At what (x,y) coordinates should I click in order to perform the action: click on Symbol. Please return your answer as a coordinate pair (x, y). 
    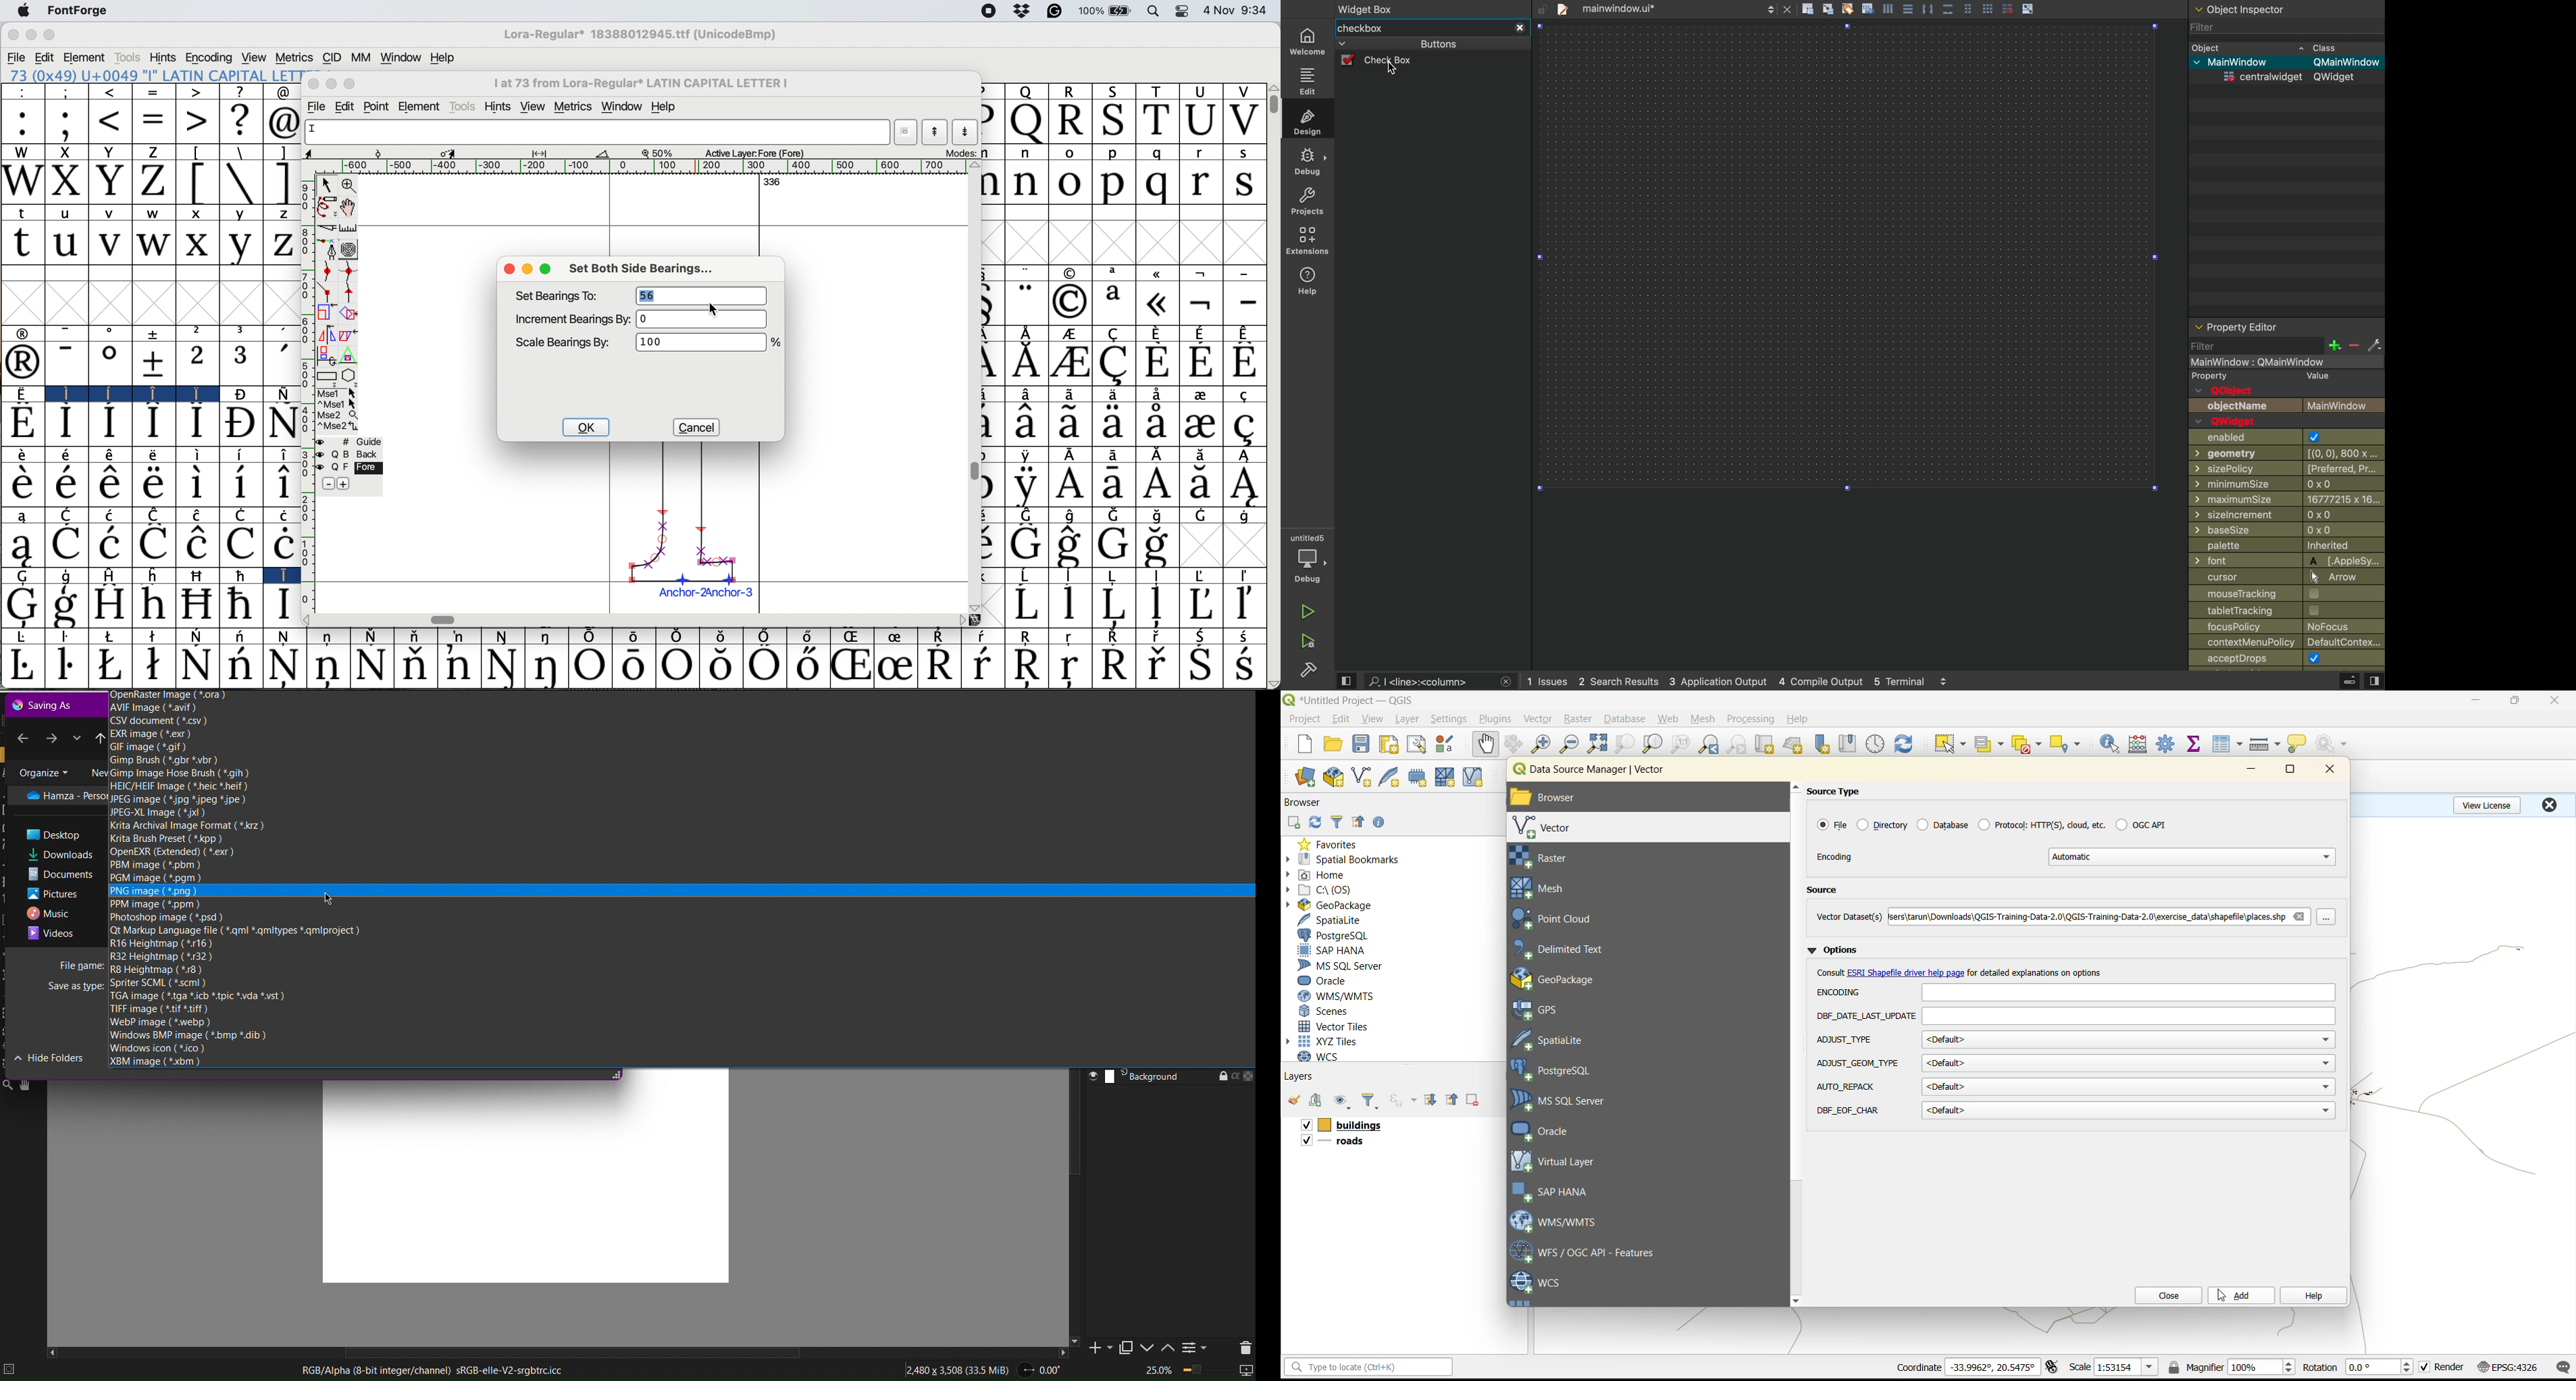
    Looking at the image, I should click on (1201, 425).